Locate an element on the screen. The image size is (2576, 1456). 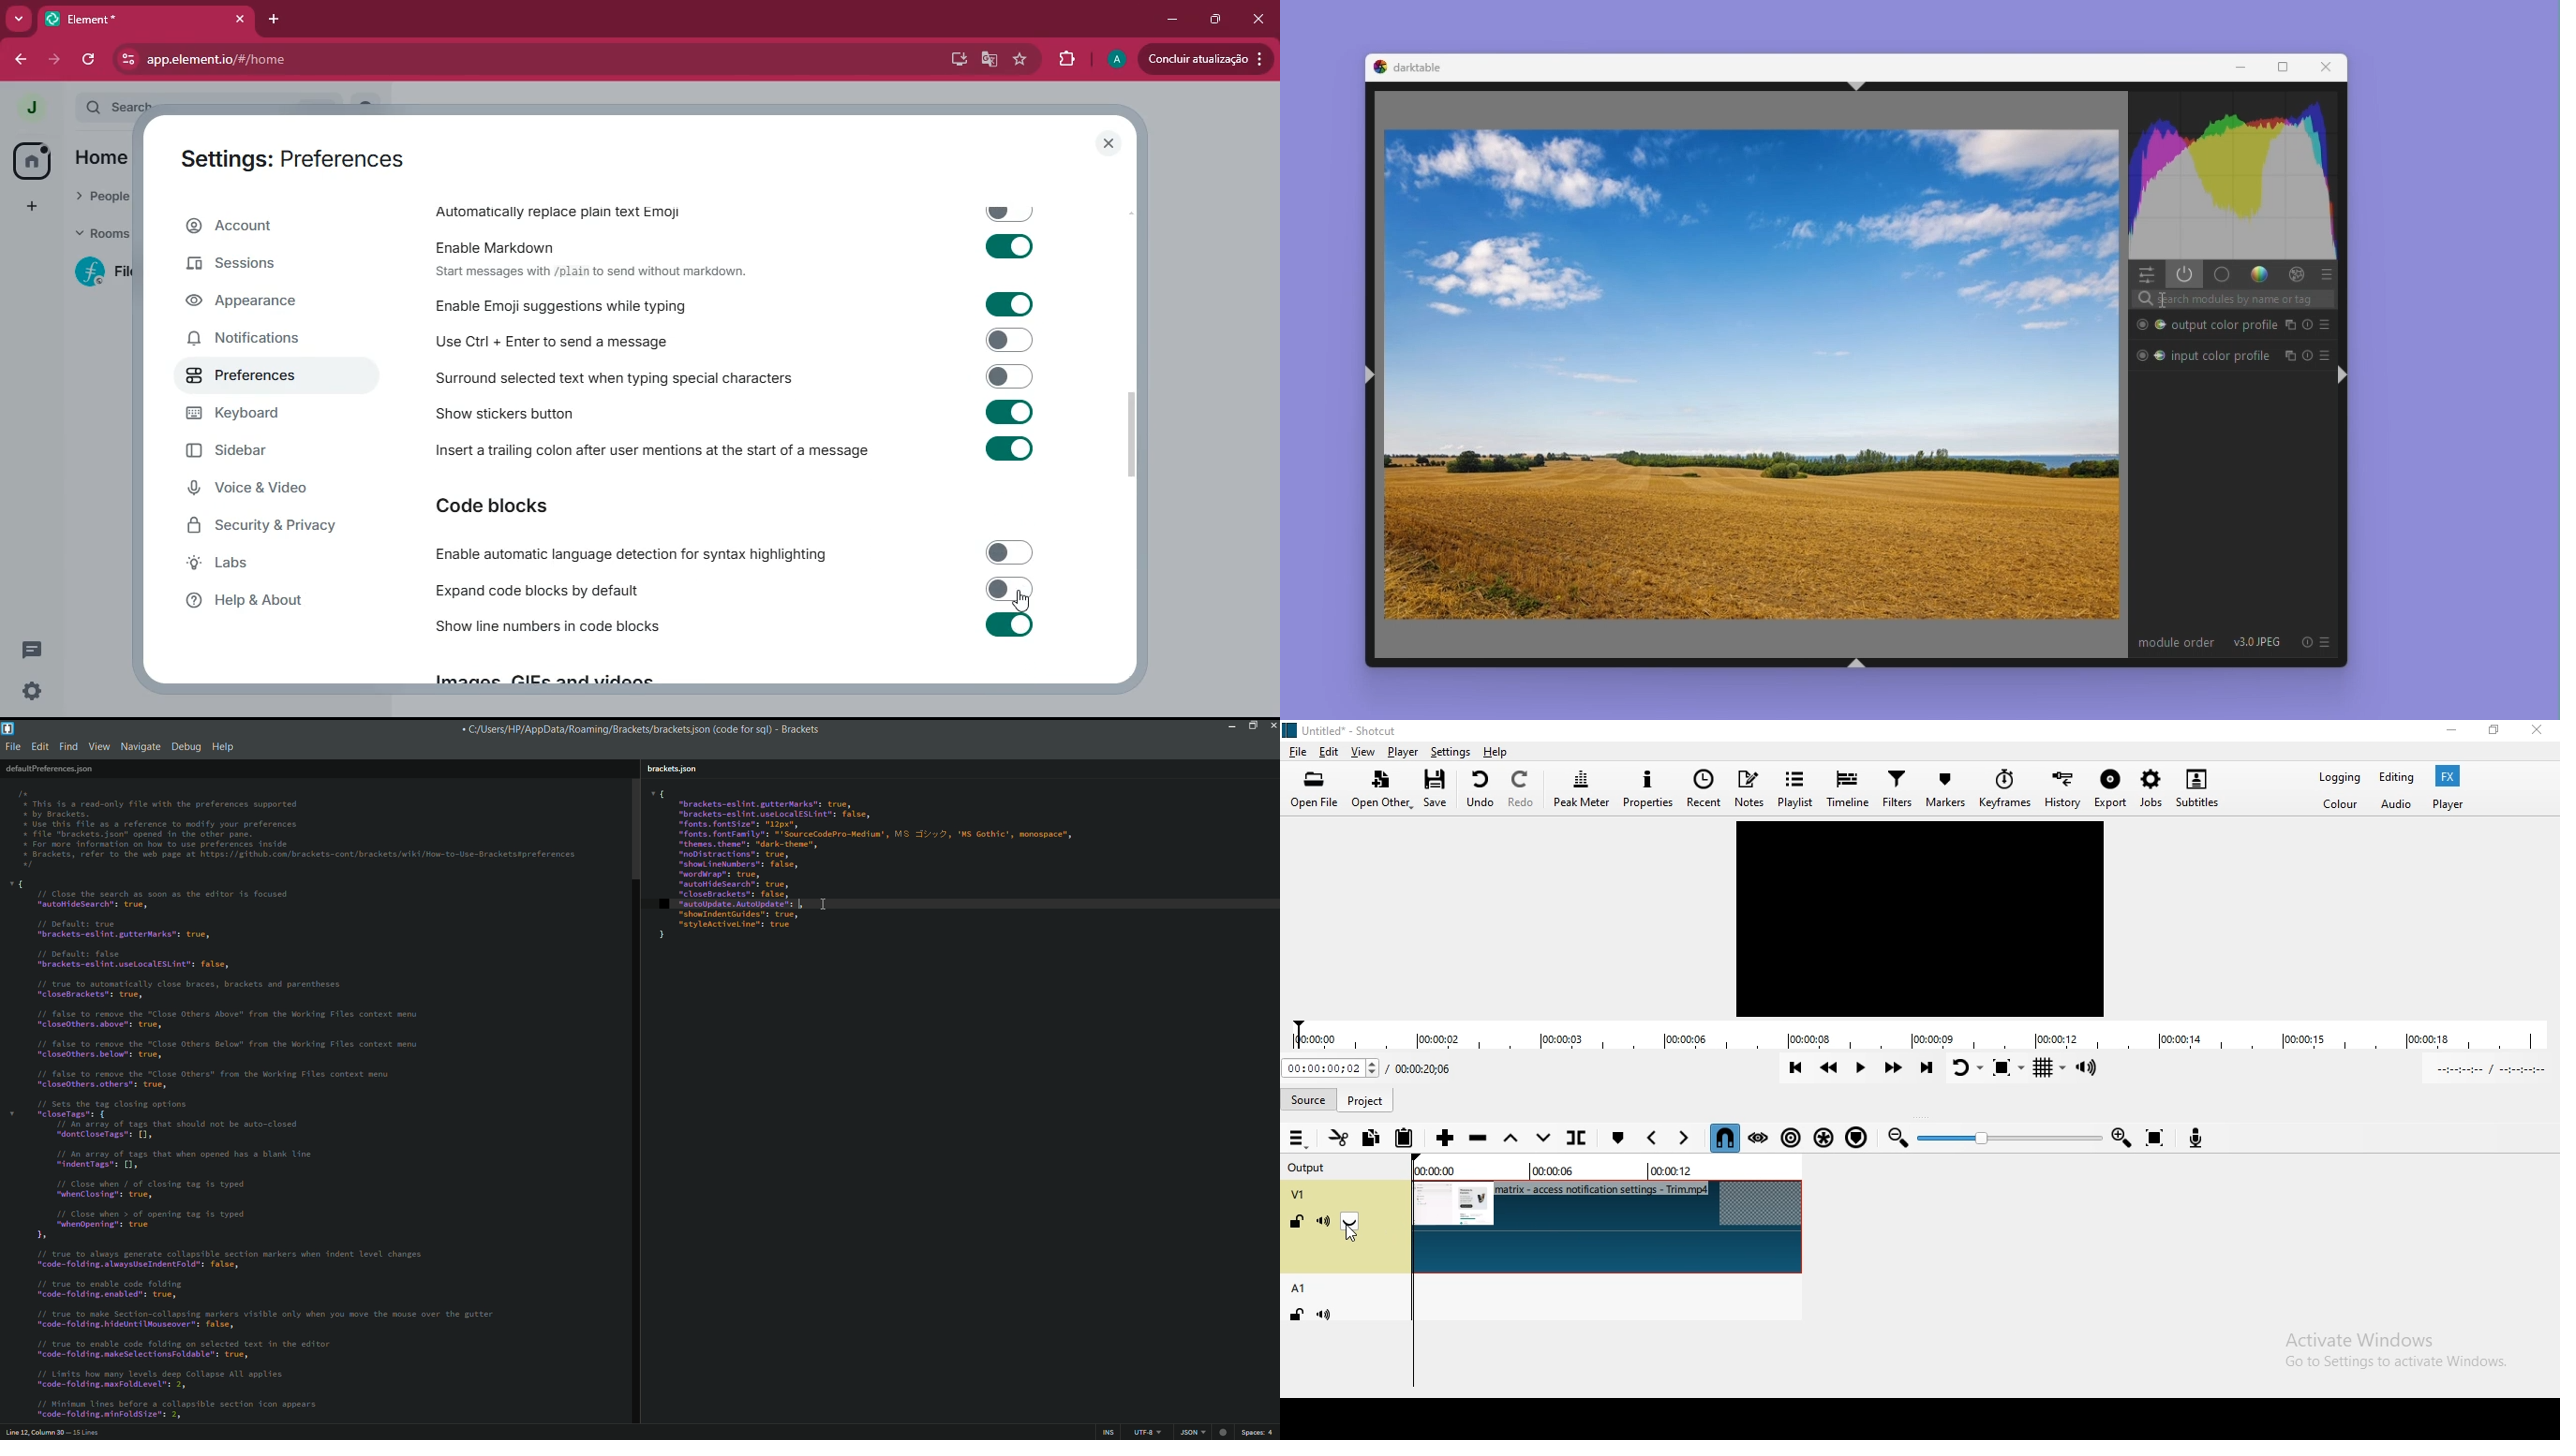
view menu is located at coordinates (99, 747).